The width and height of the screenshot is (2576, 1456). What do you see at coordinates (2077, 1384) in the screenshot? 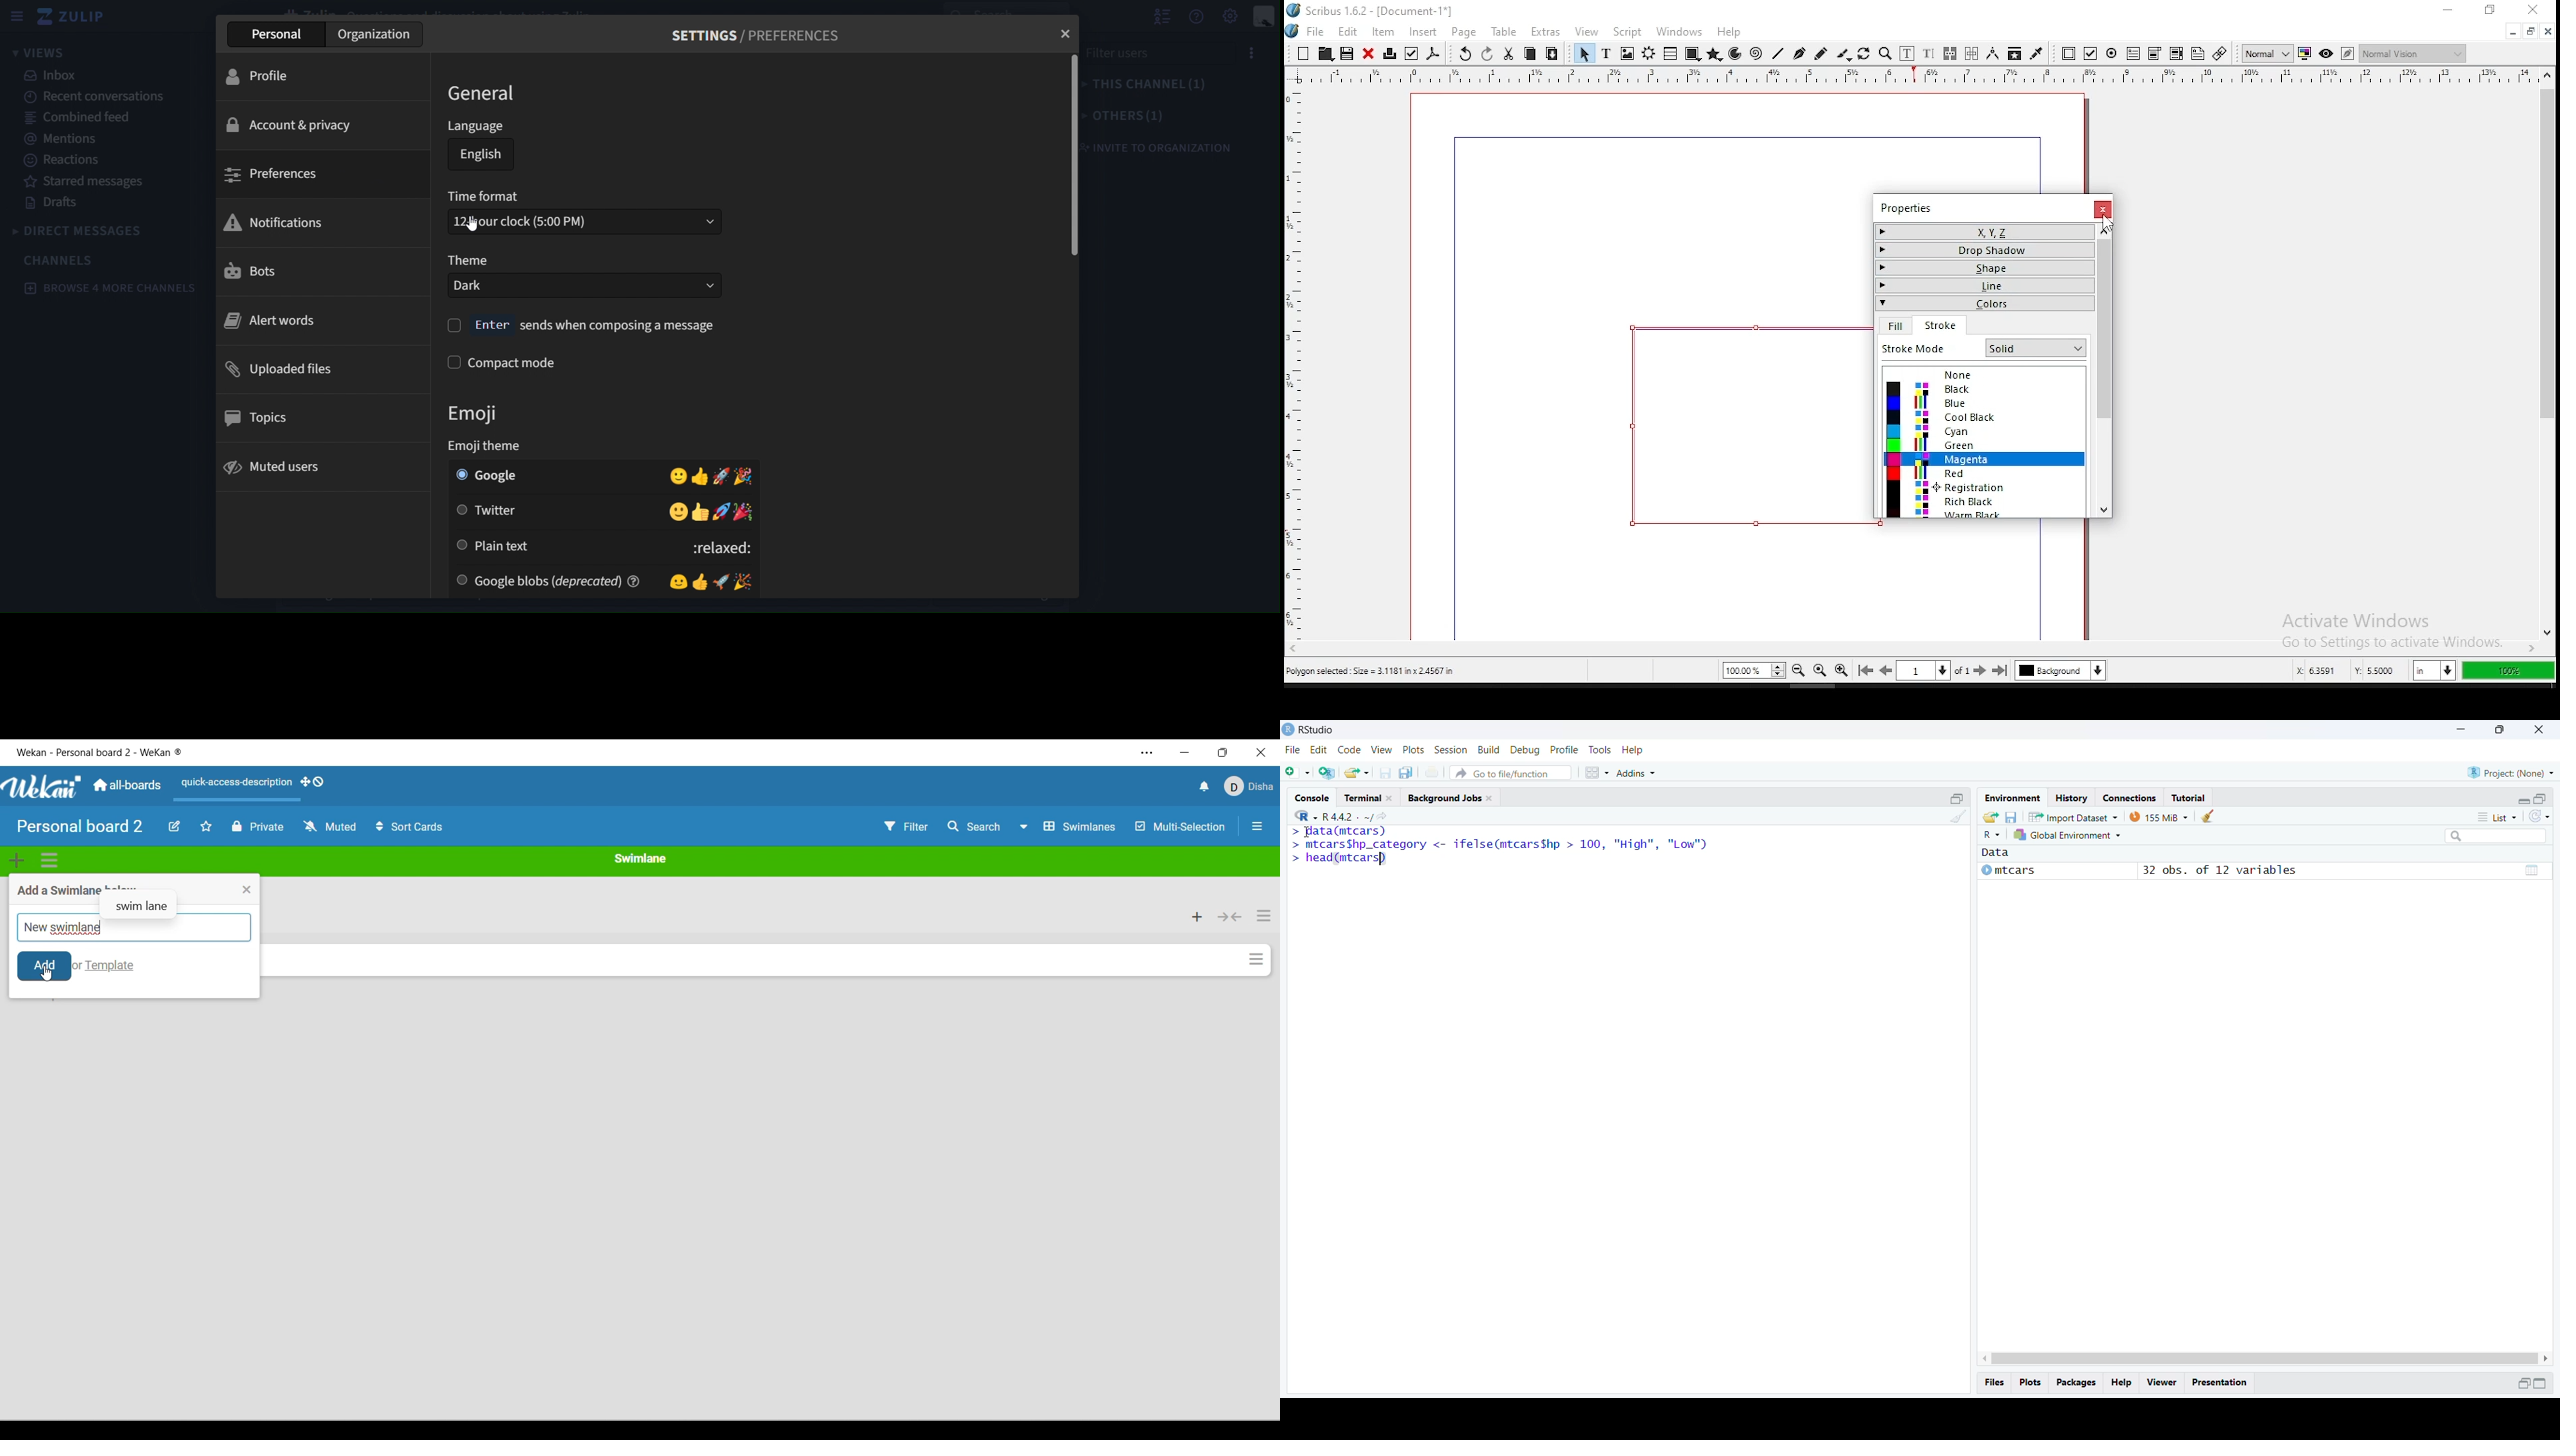
I see `Packages` at bounding box center [2077, 1384].